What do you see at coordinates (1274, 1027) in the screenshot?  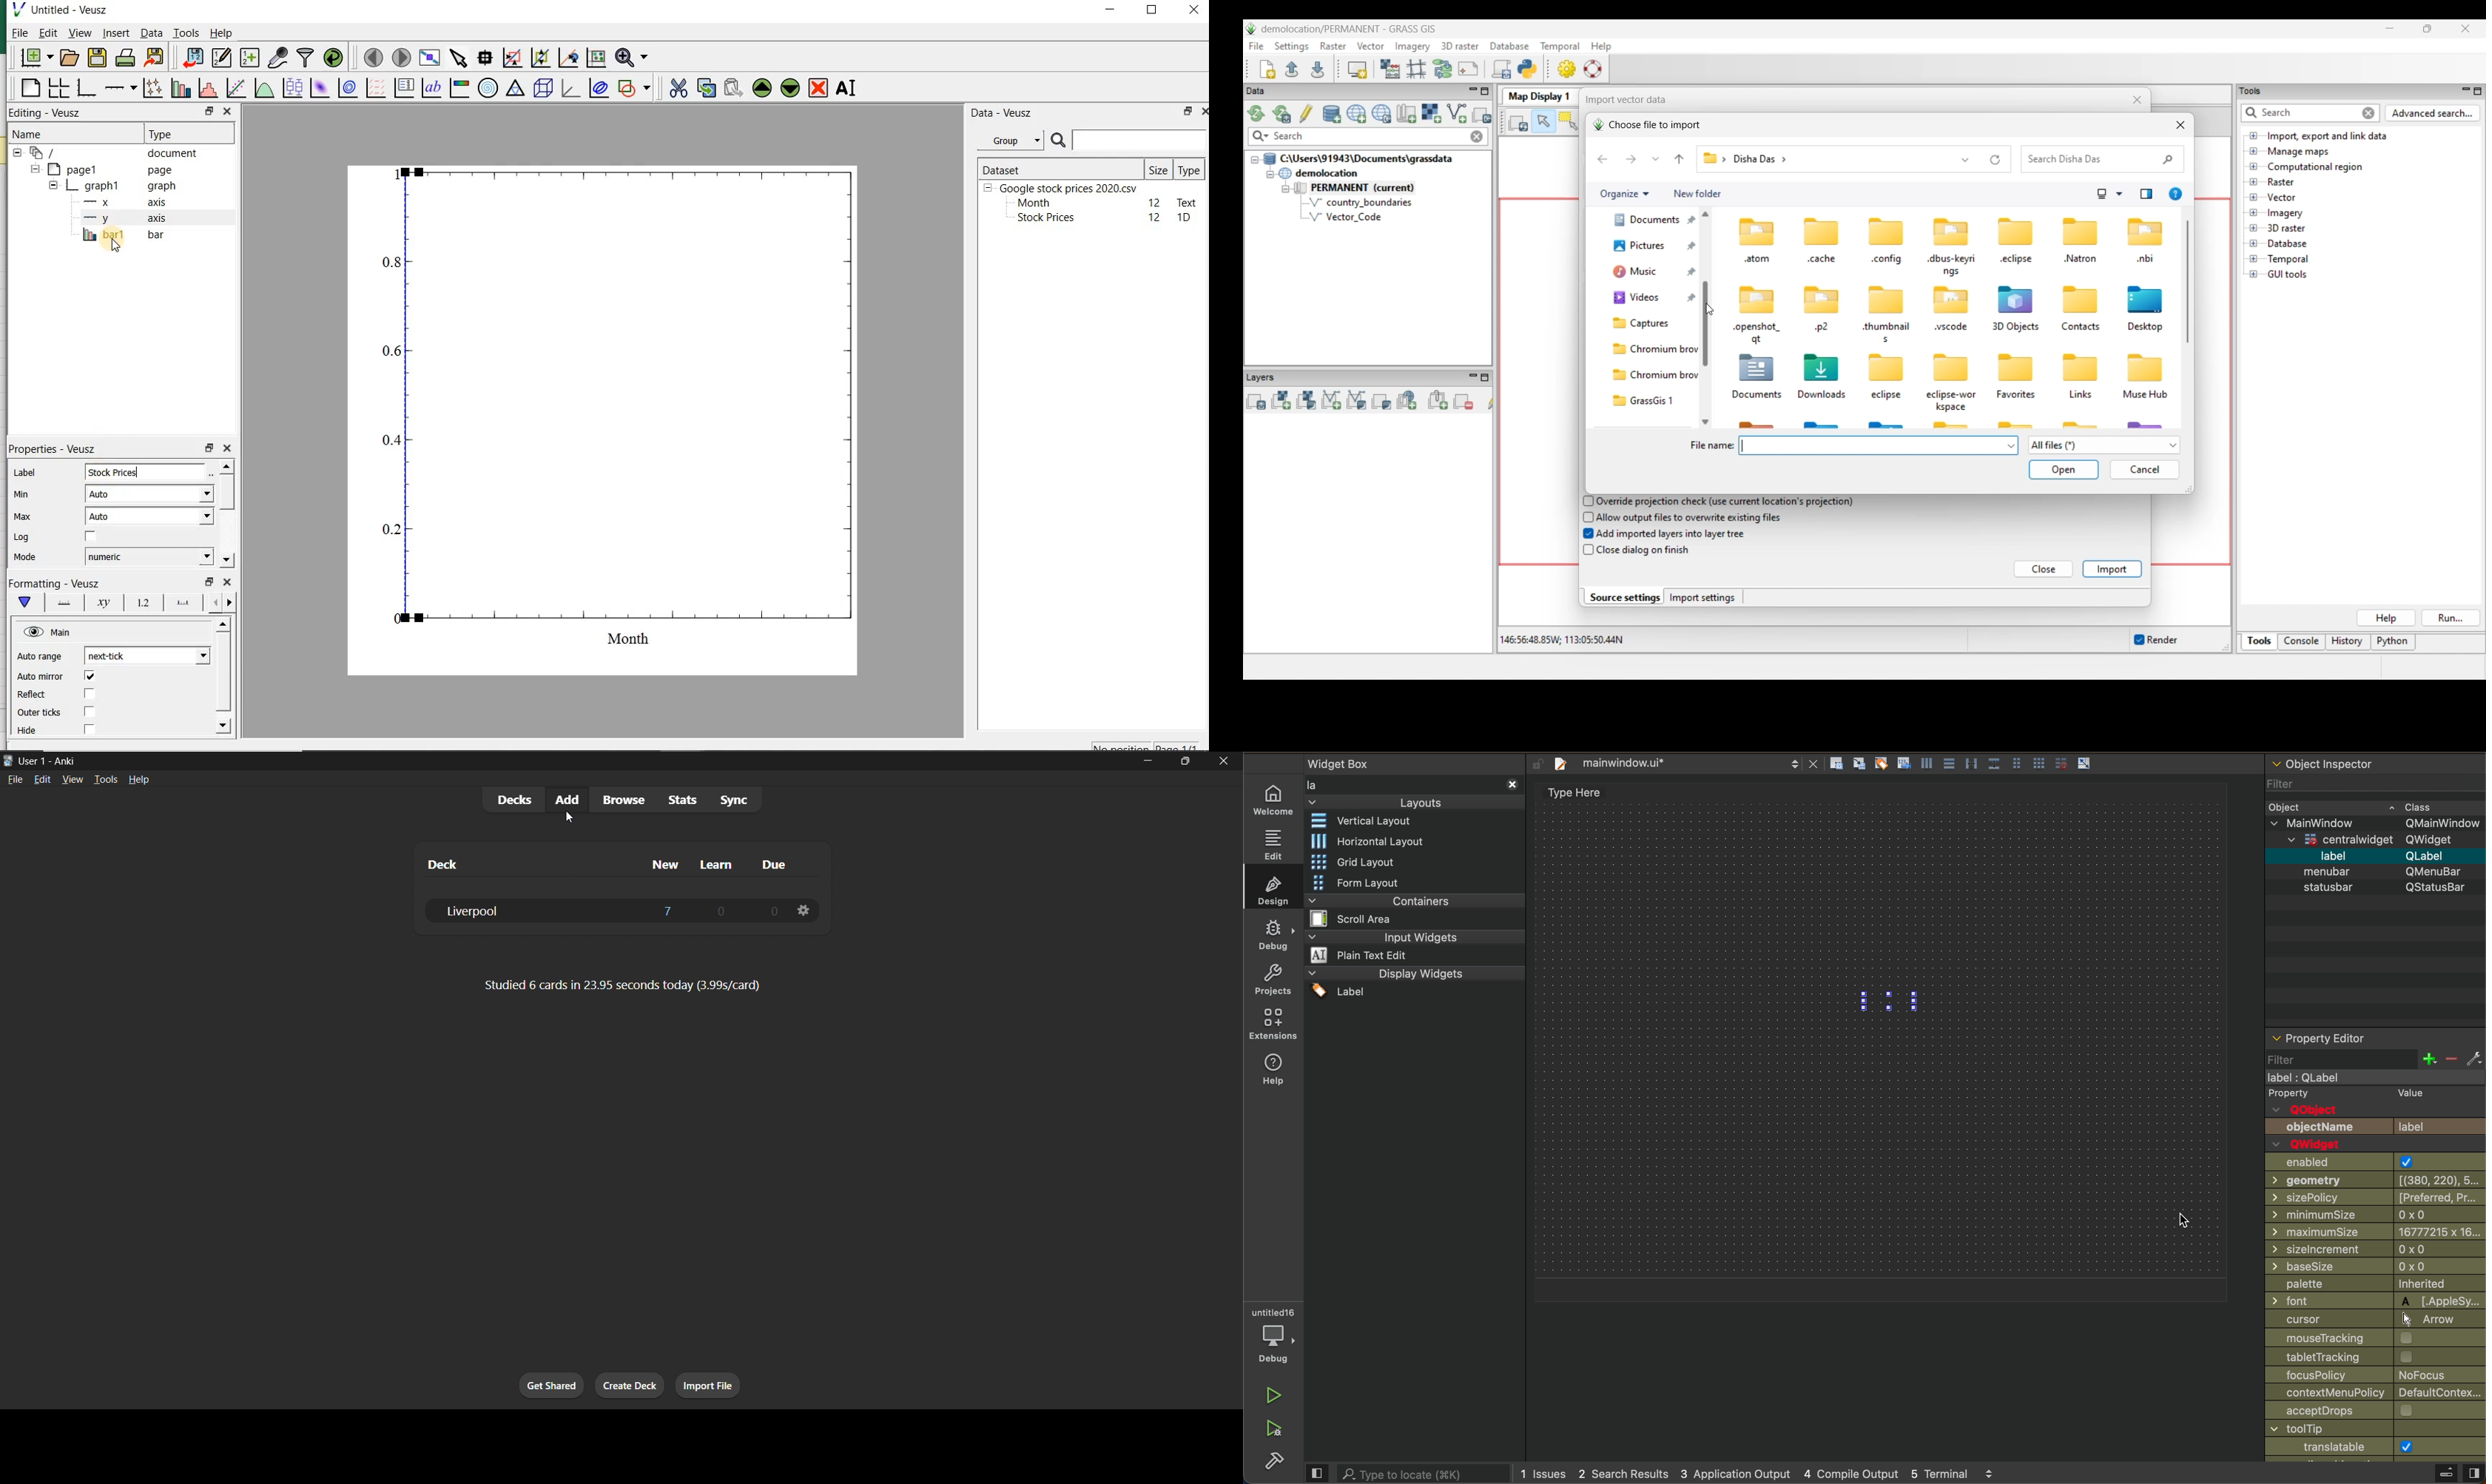 I see `extensions` at bounding box center [1274, 1027].